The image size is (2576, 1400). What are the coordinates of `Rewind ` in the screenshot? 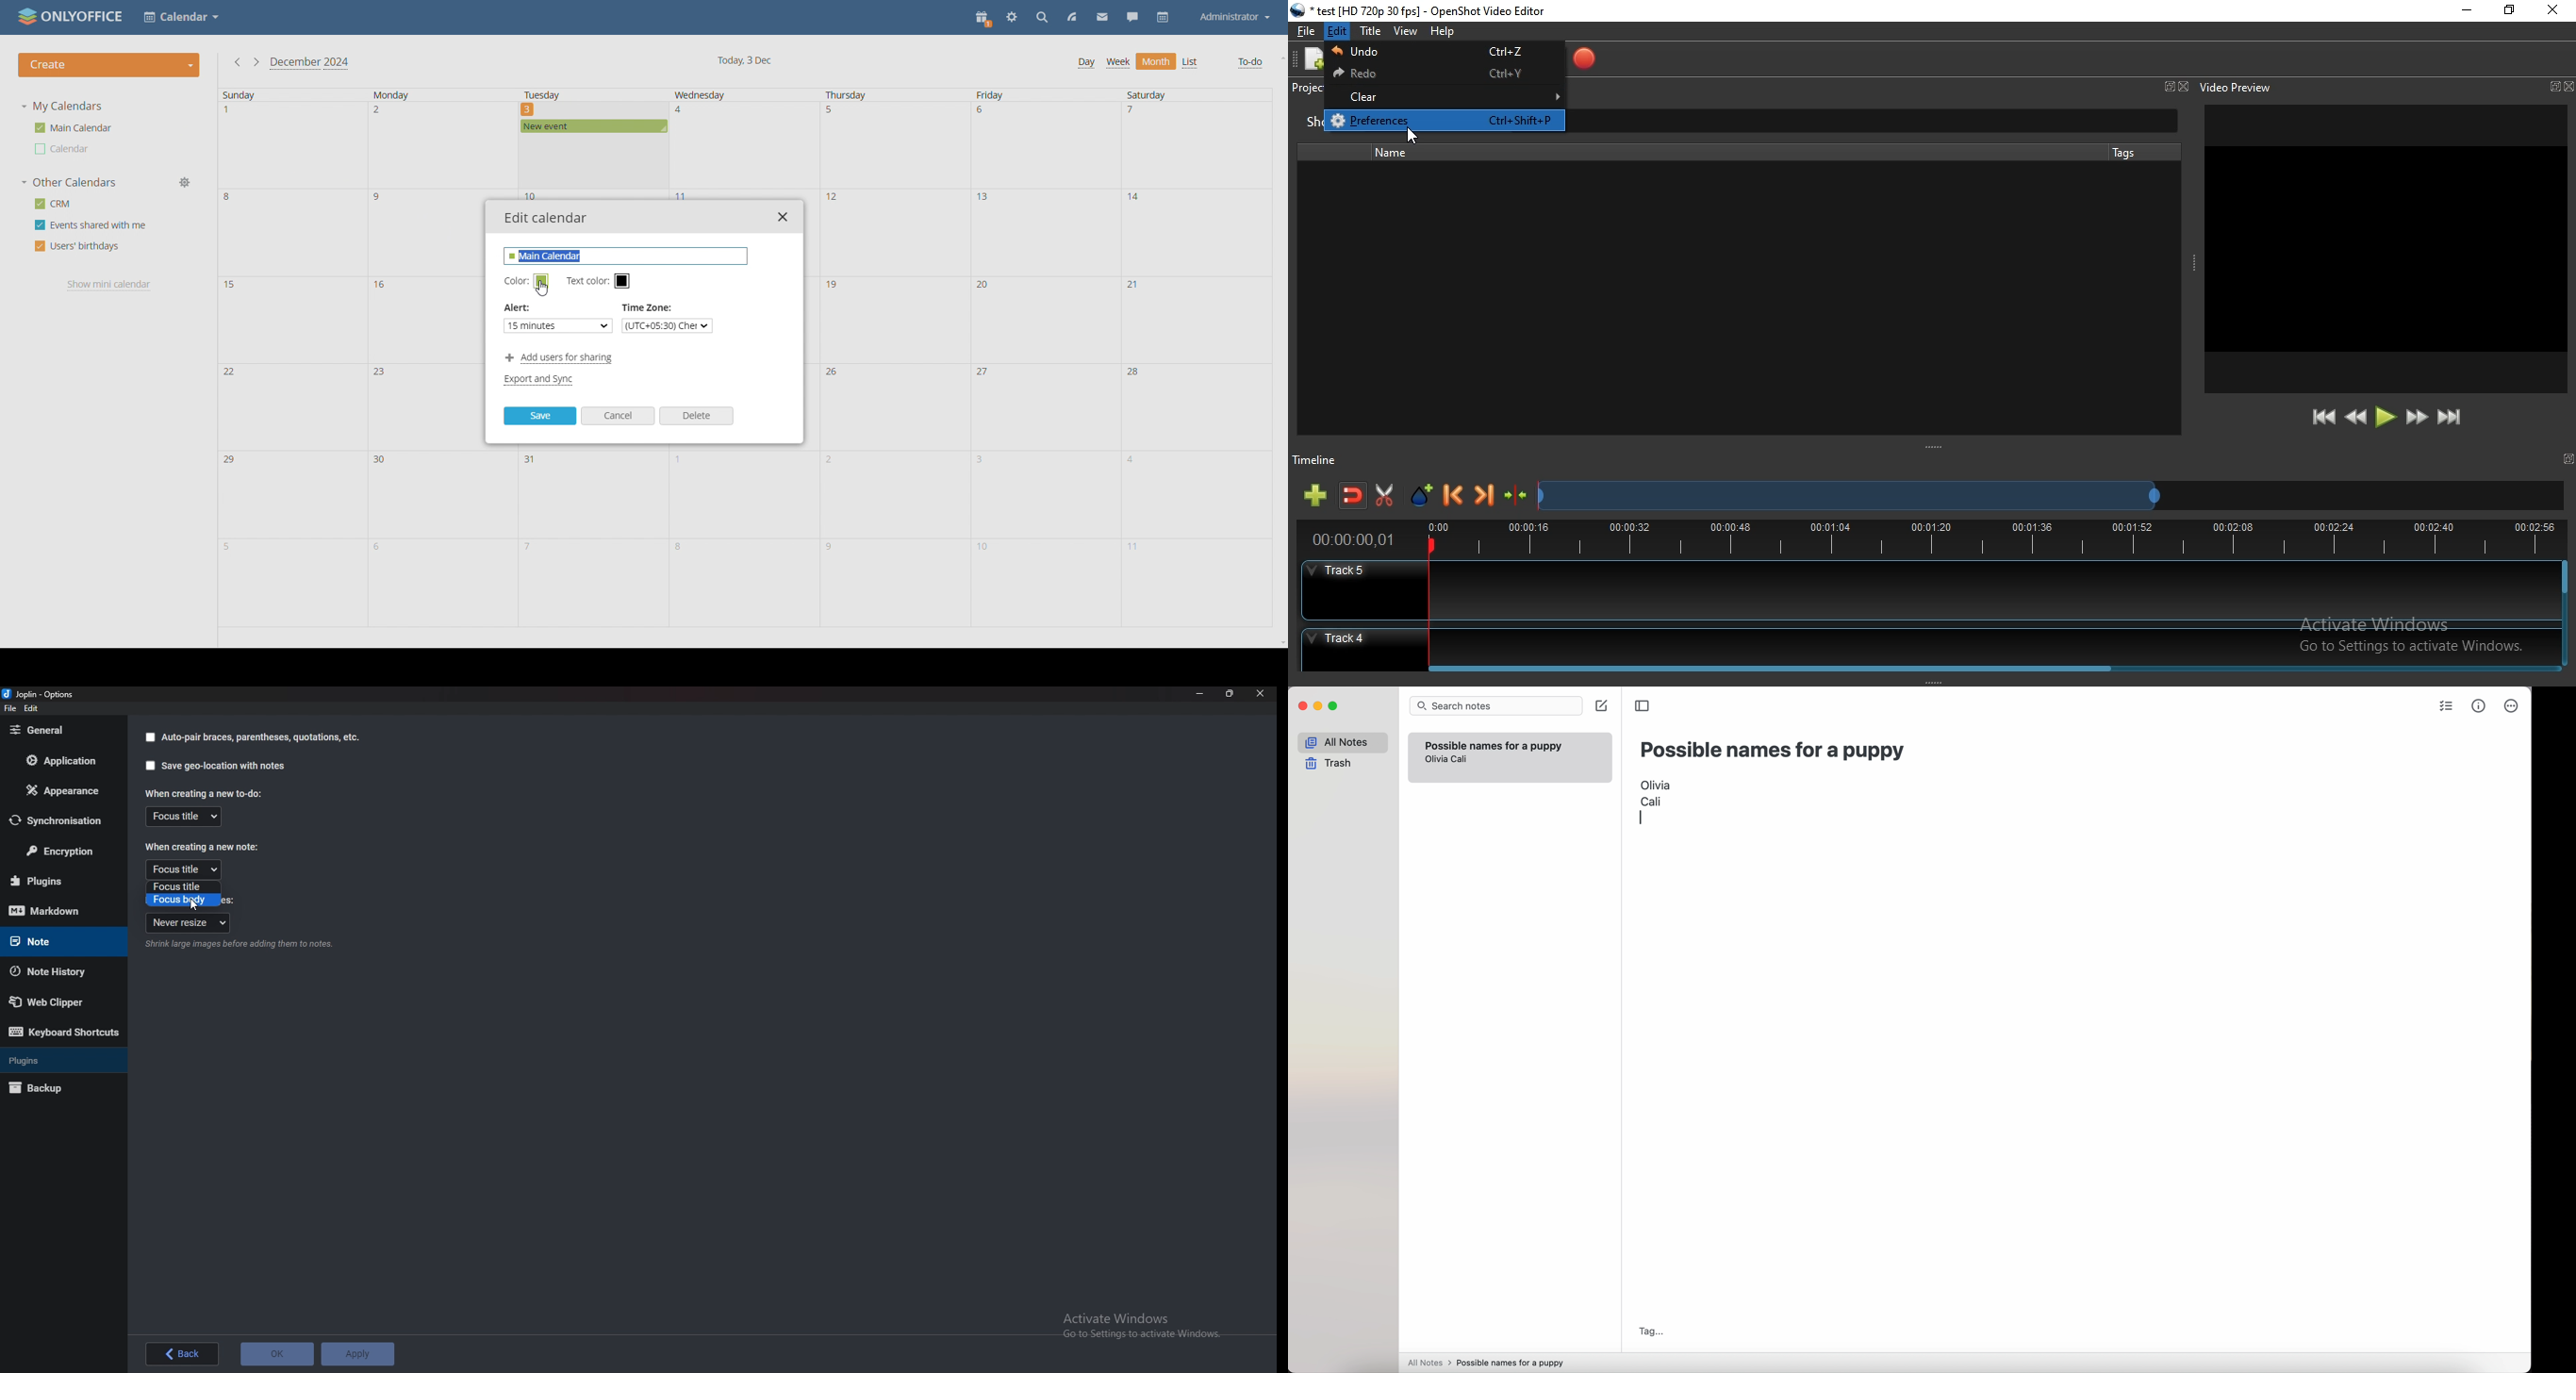 It's located at (2355, 418).